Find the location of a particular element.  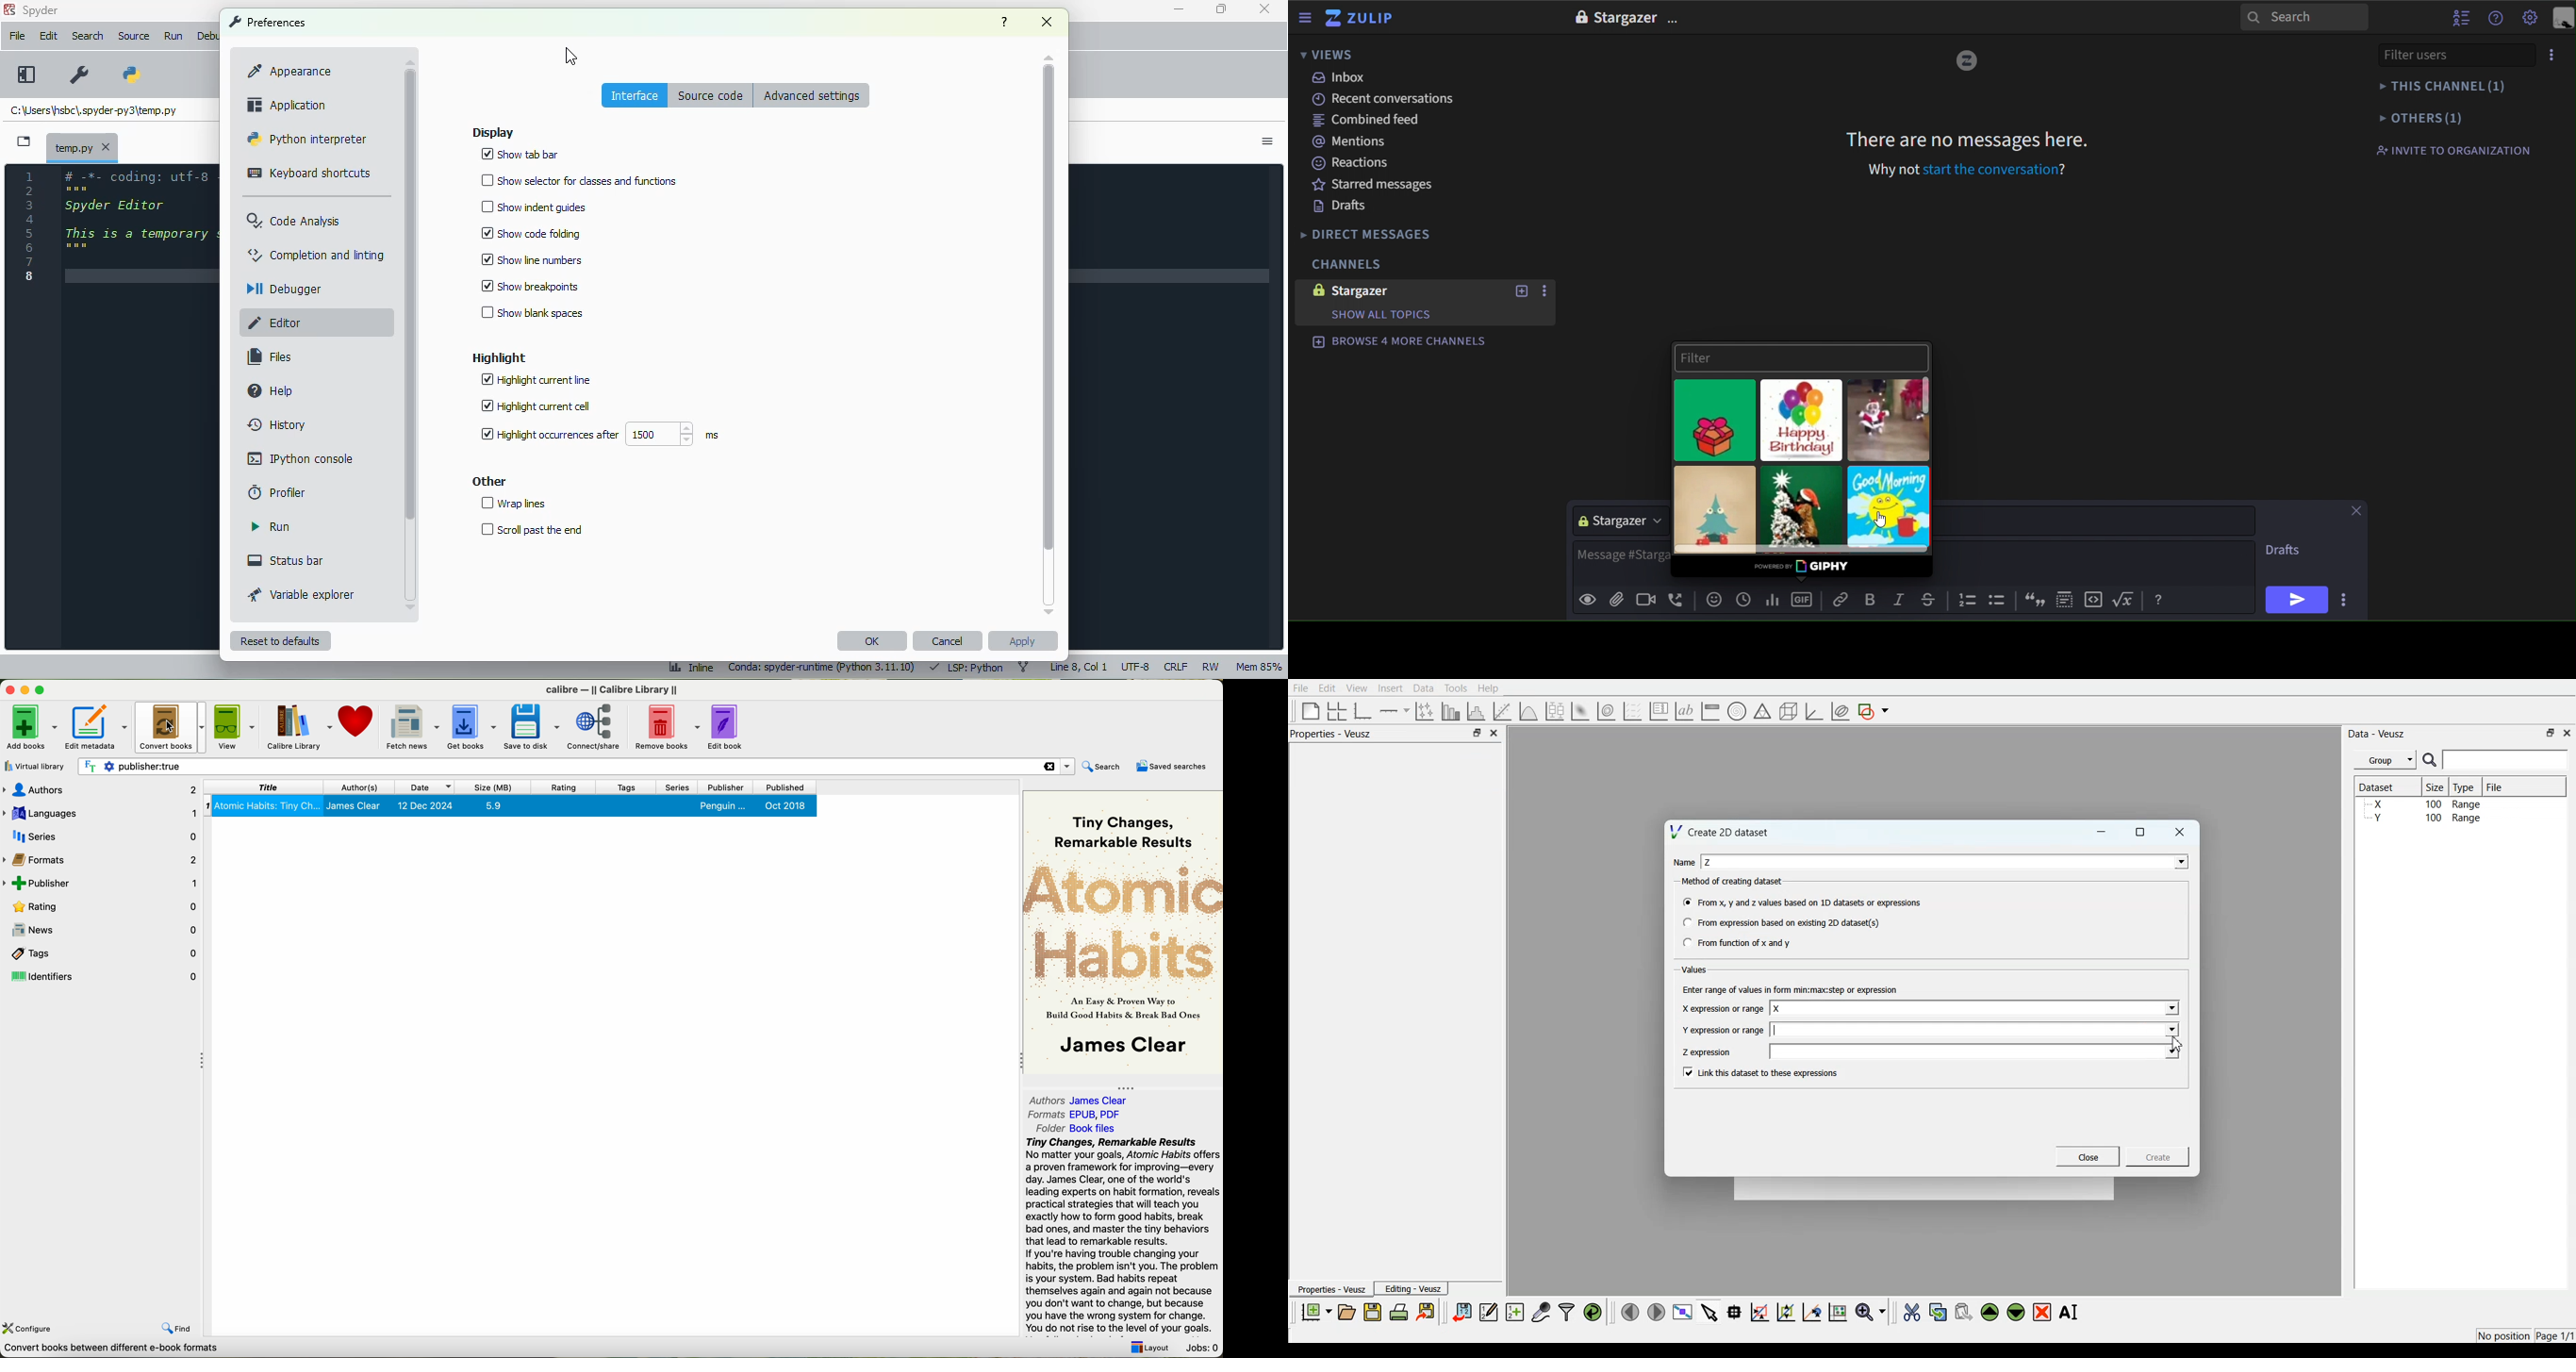

Polar Graph is located at coordinates (1737, 711).